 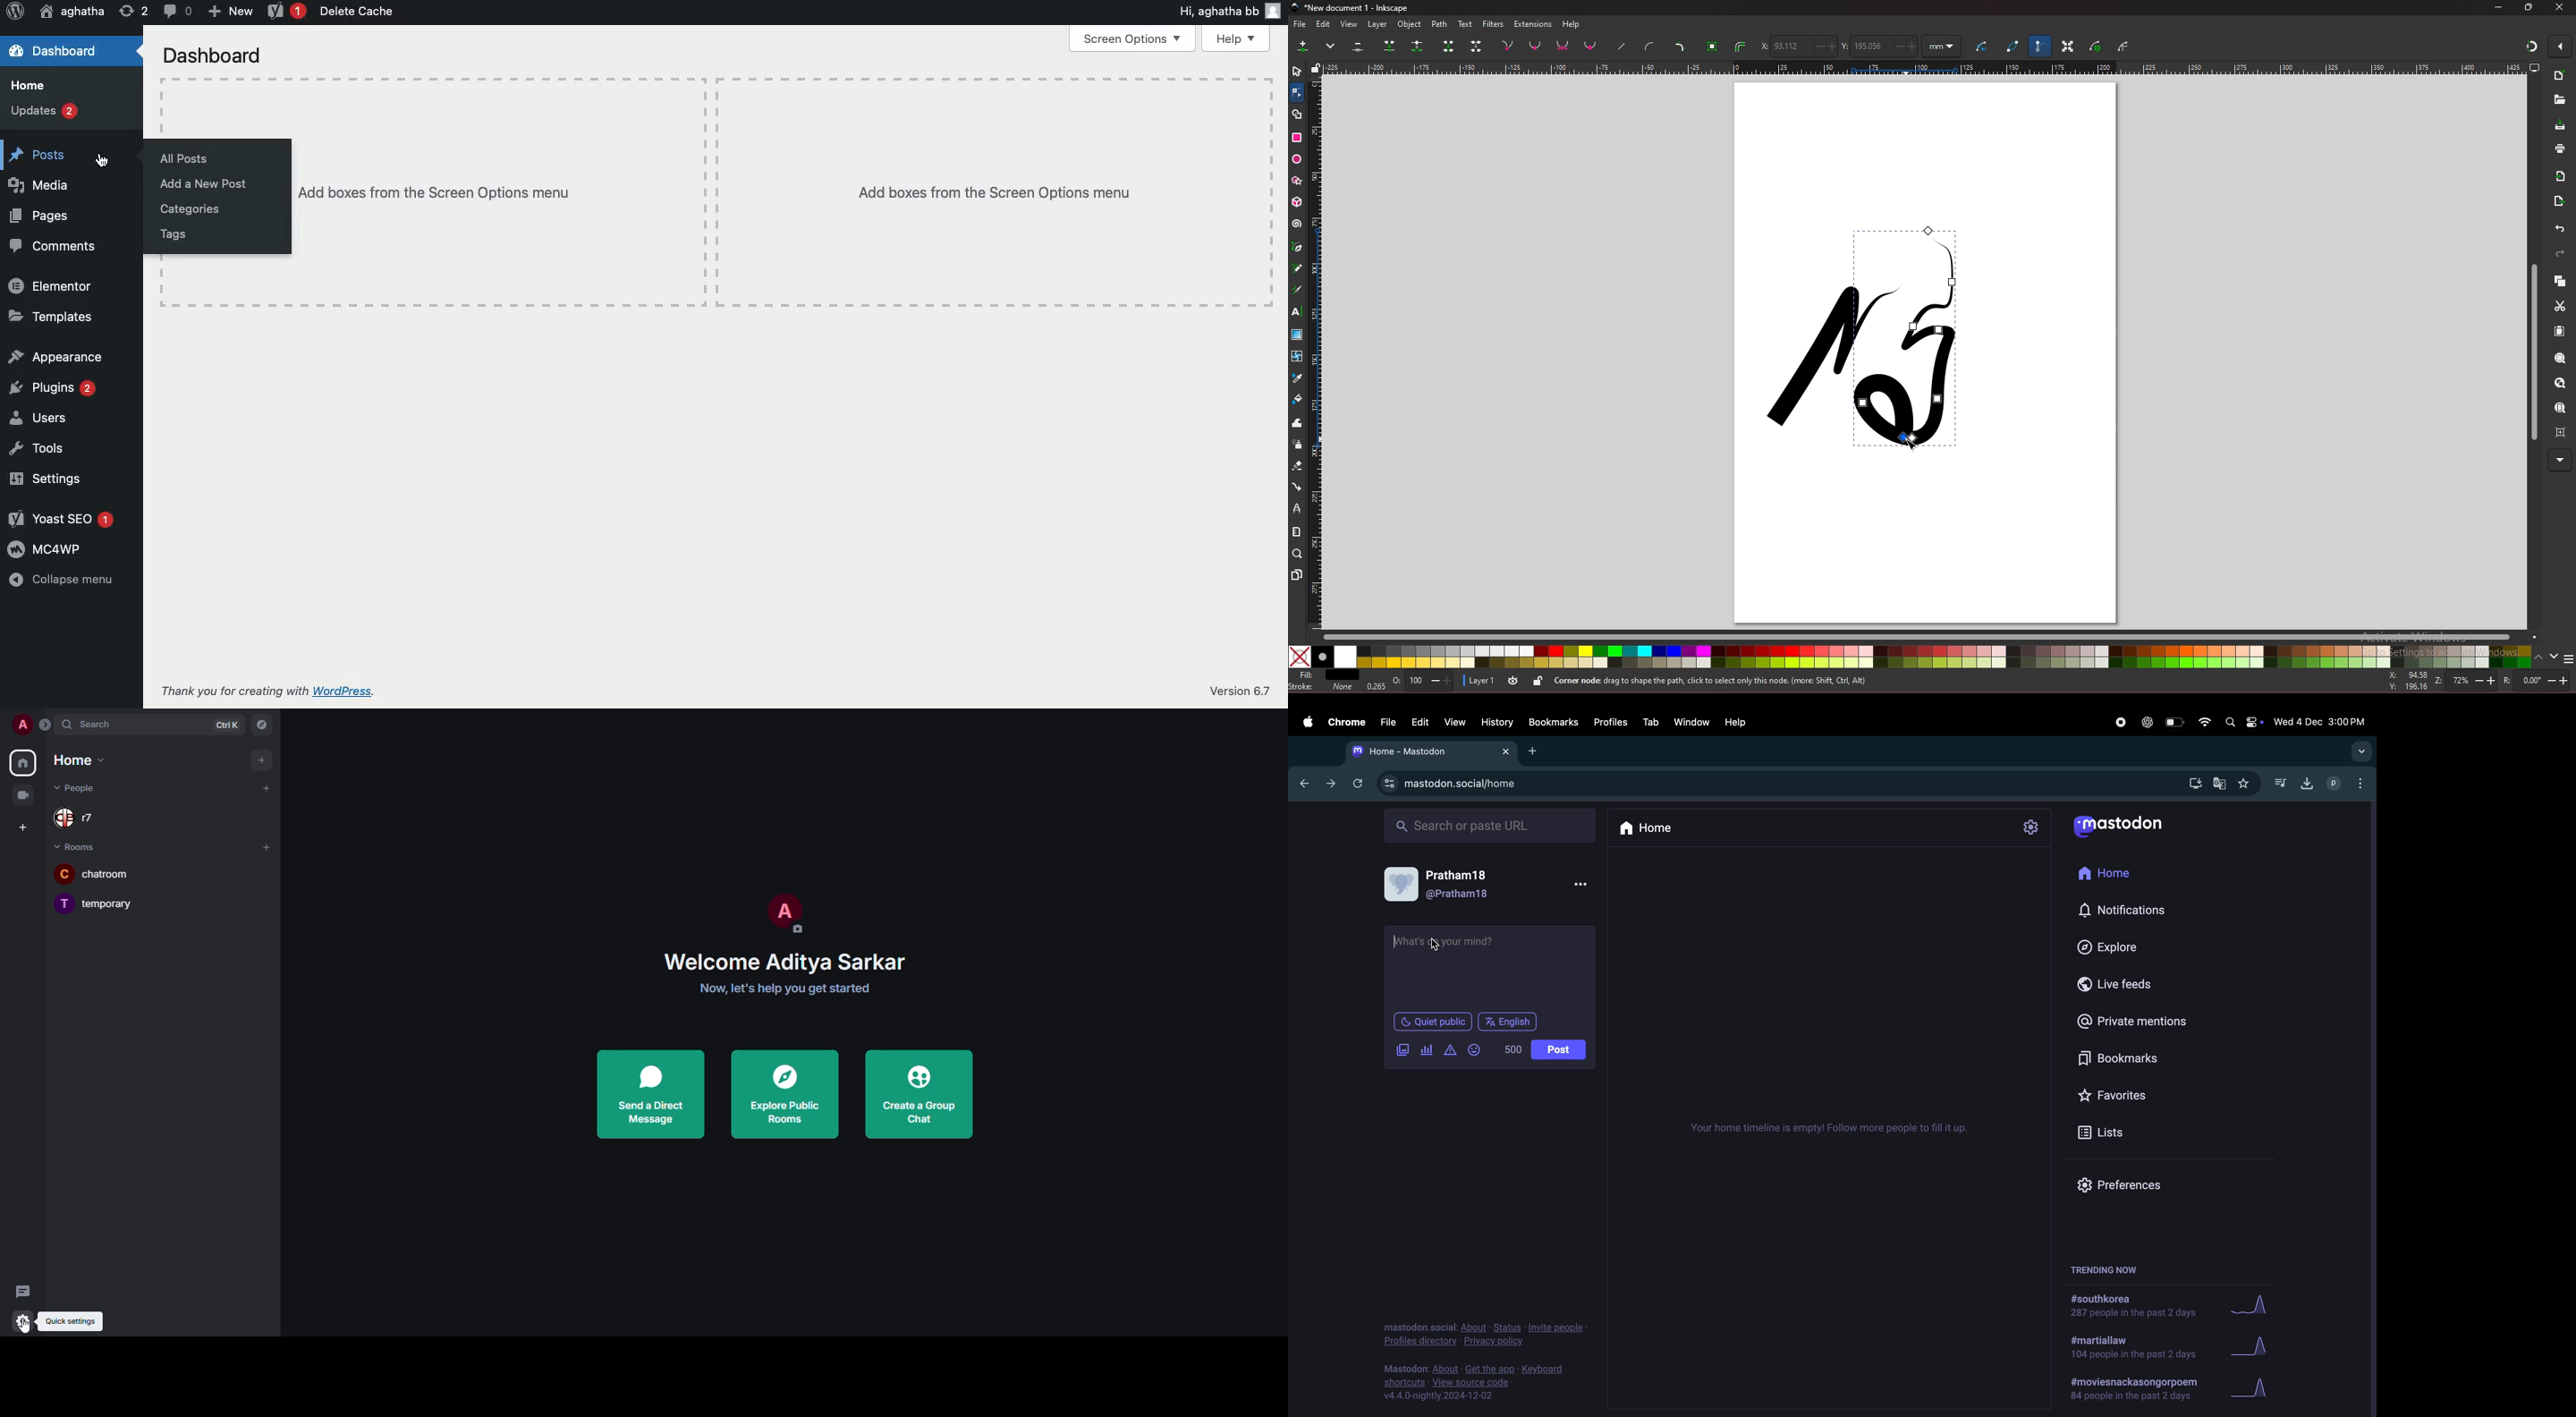 I want to click on more colors, so click(x=2568, y=658).